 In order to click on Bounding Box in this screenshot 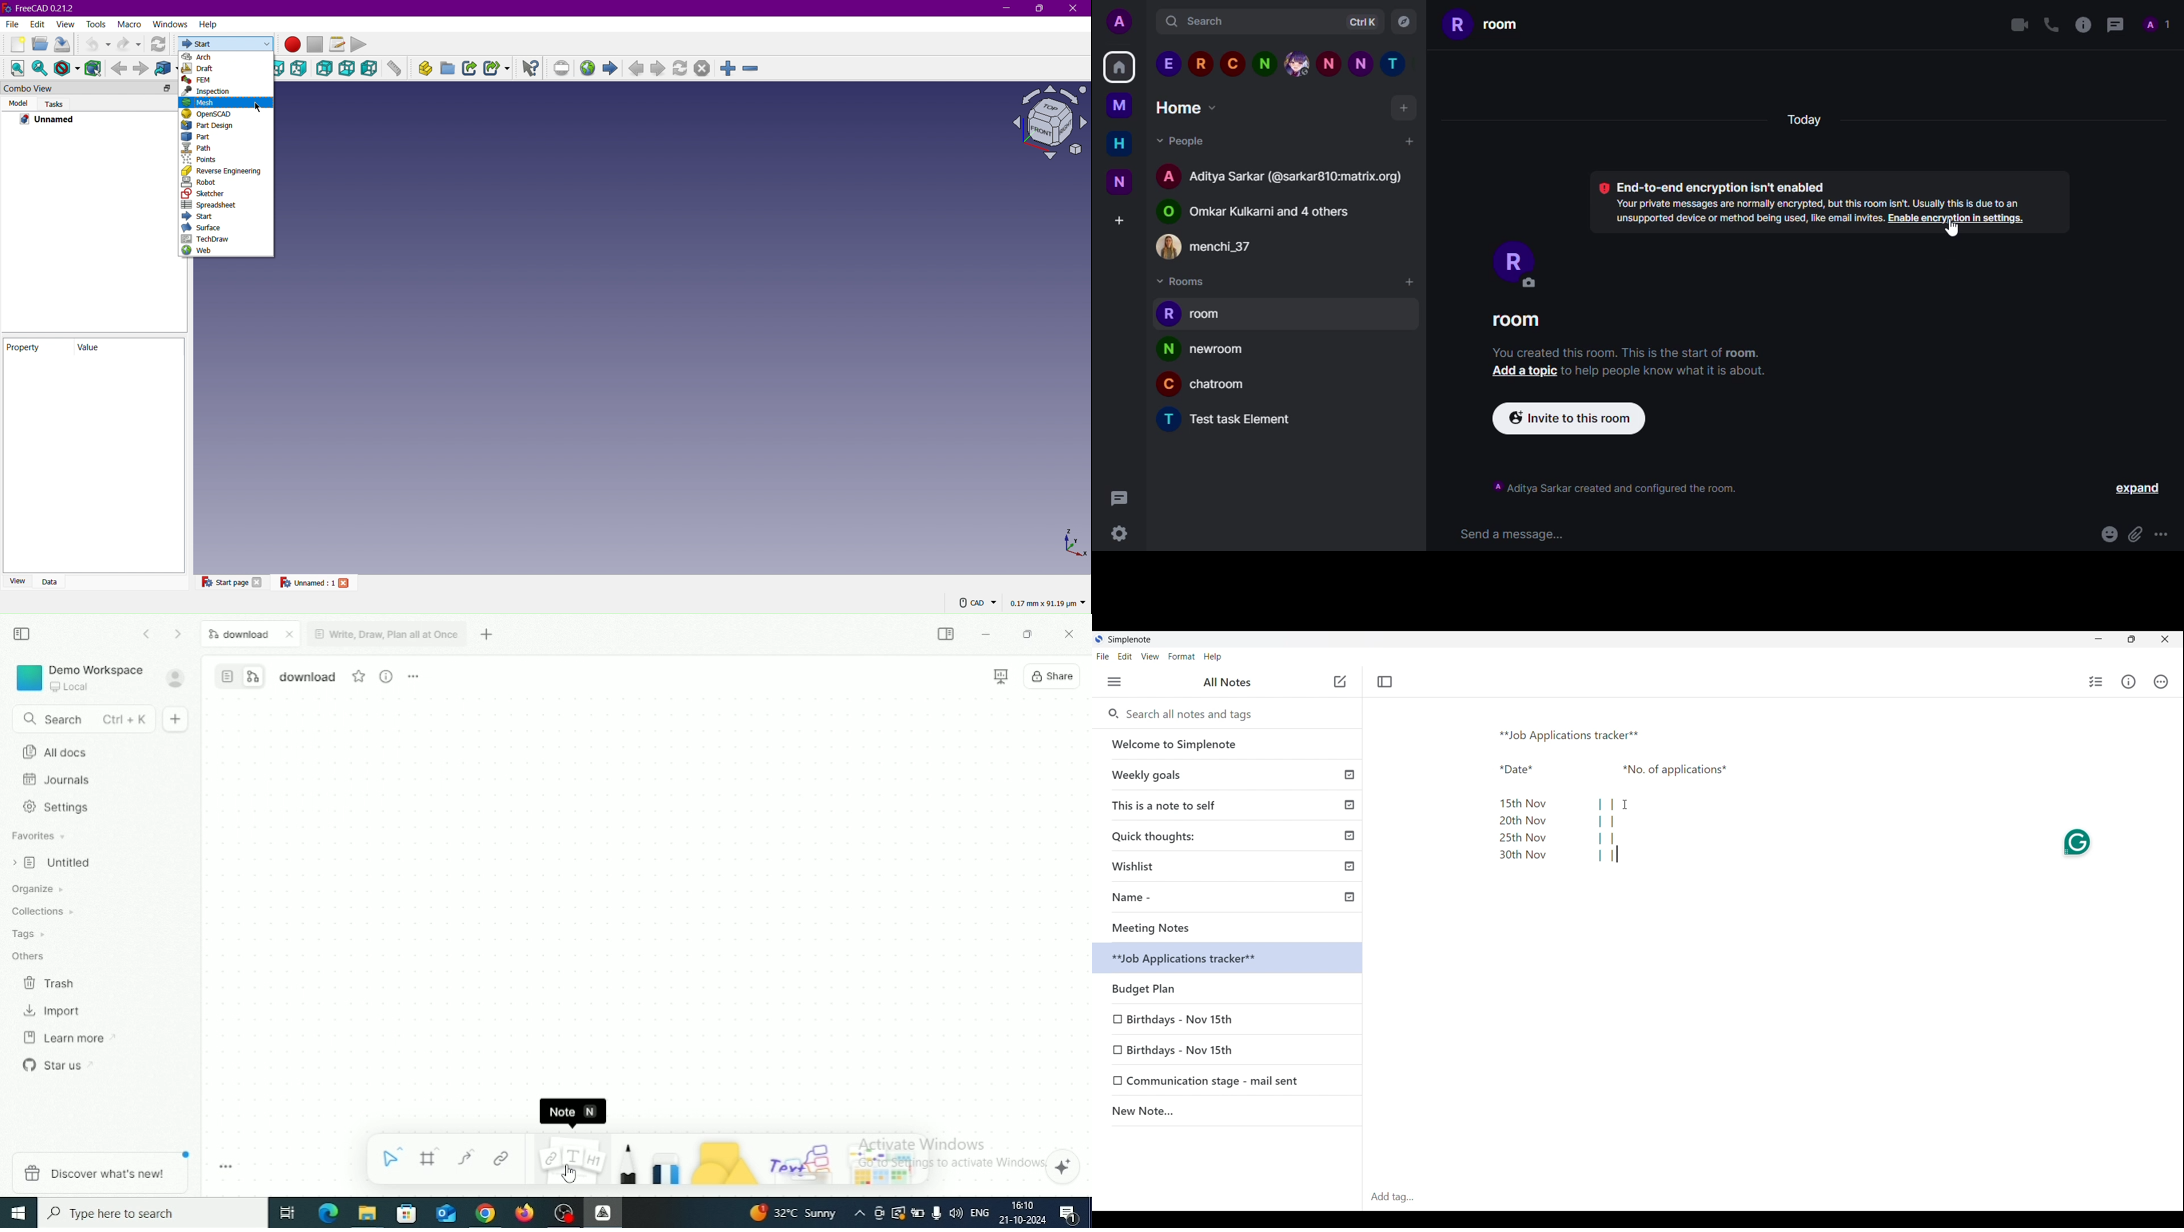, I will do `click(94, 68)`.